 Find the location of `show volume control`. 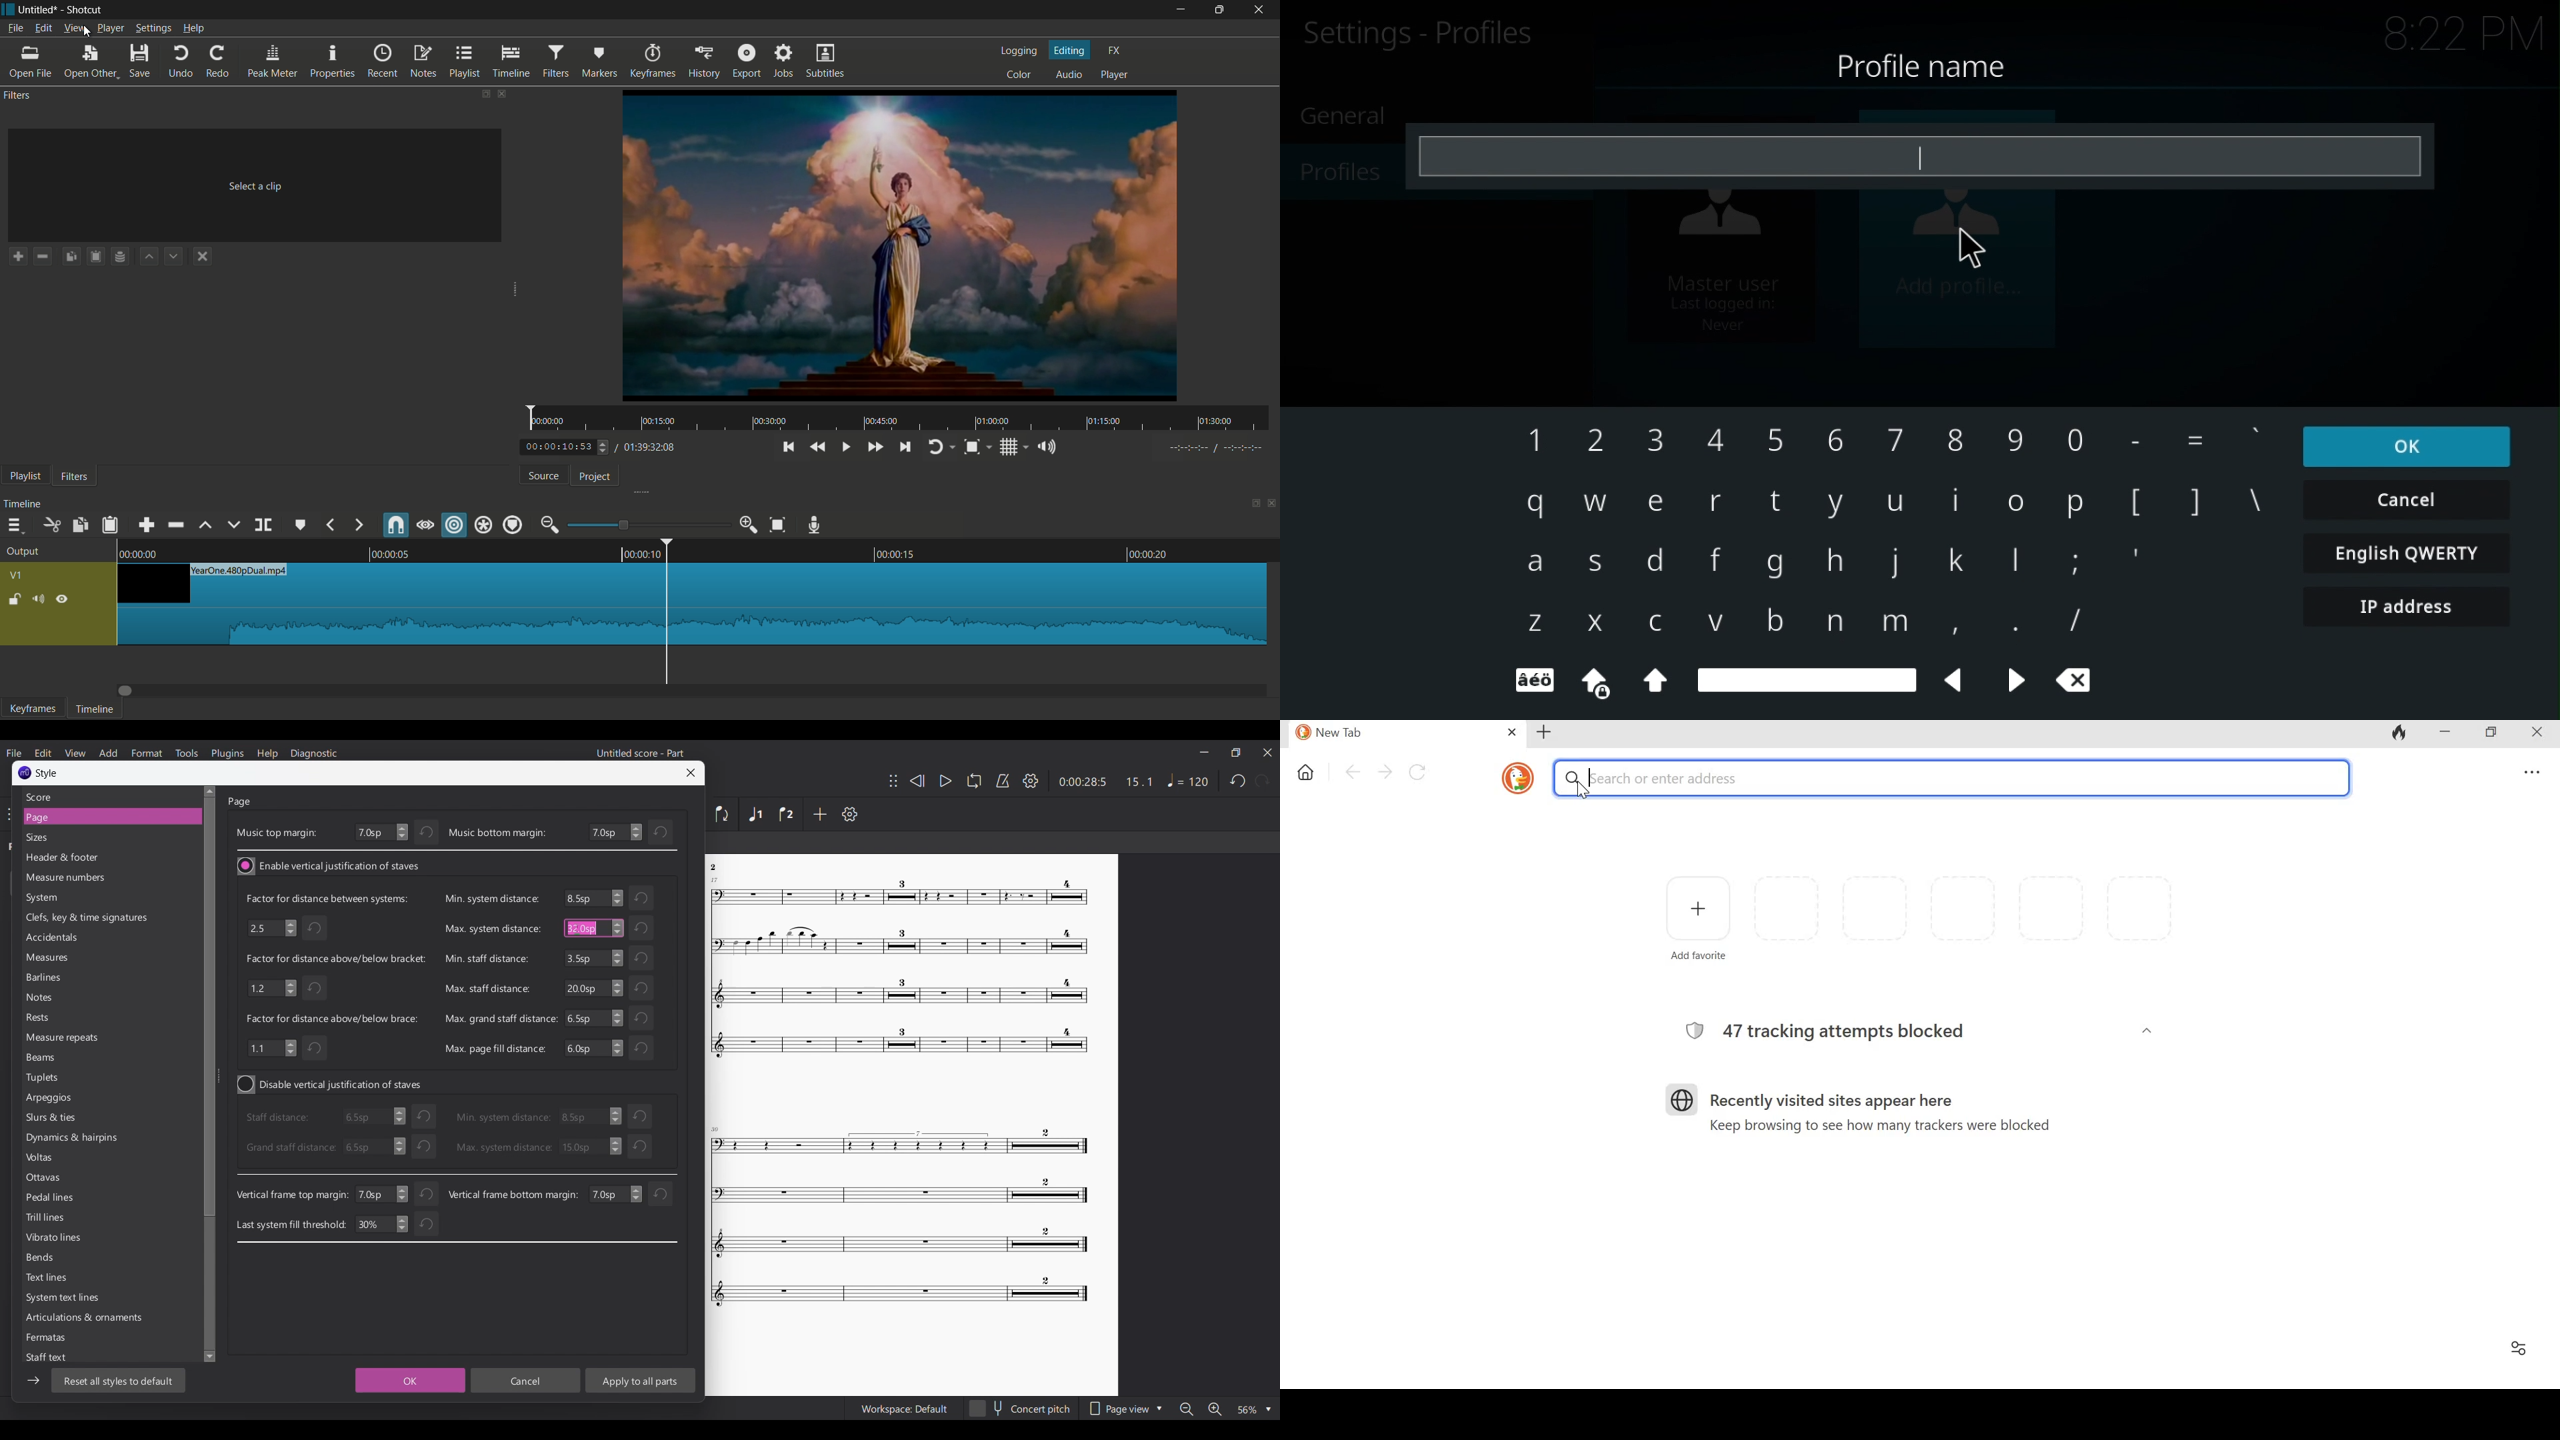

show volume control is located at coordinates (1049, 449).